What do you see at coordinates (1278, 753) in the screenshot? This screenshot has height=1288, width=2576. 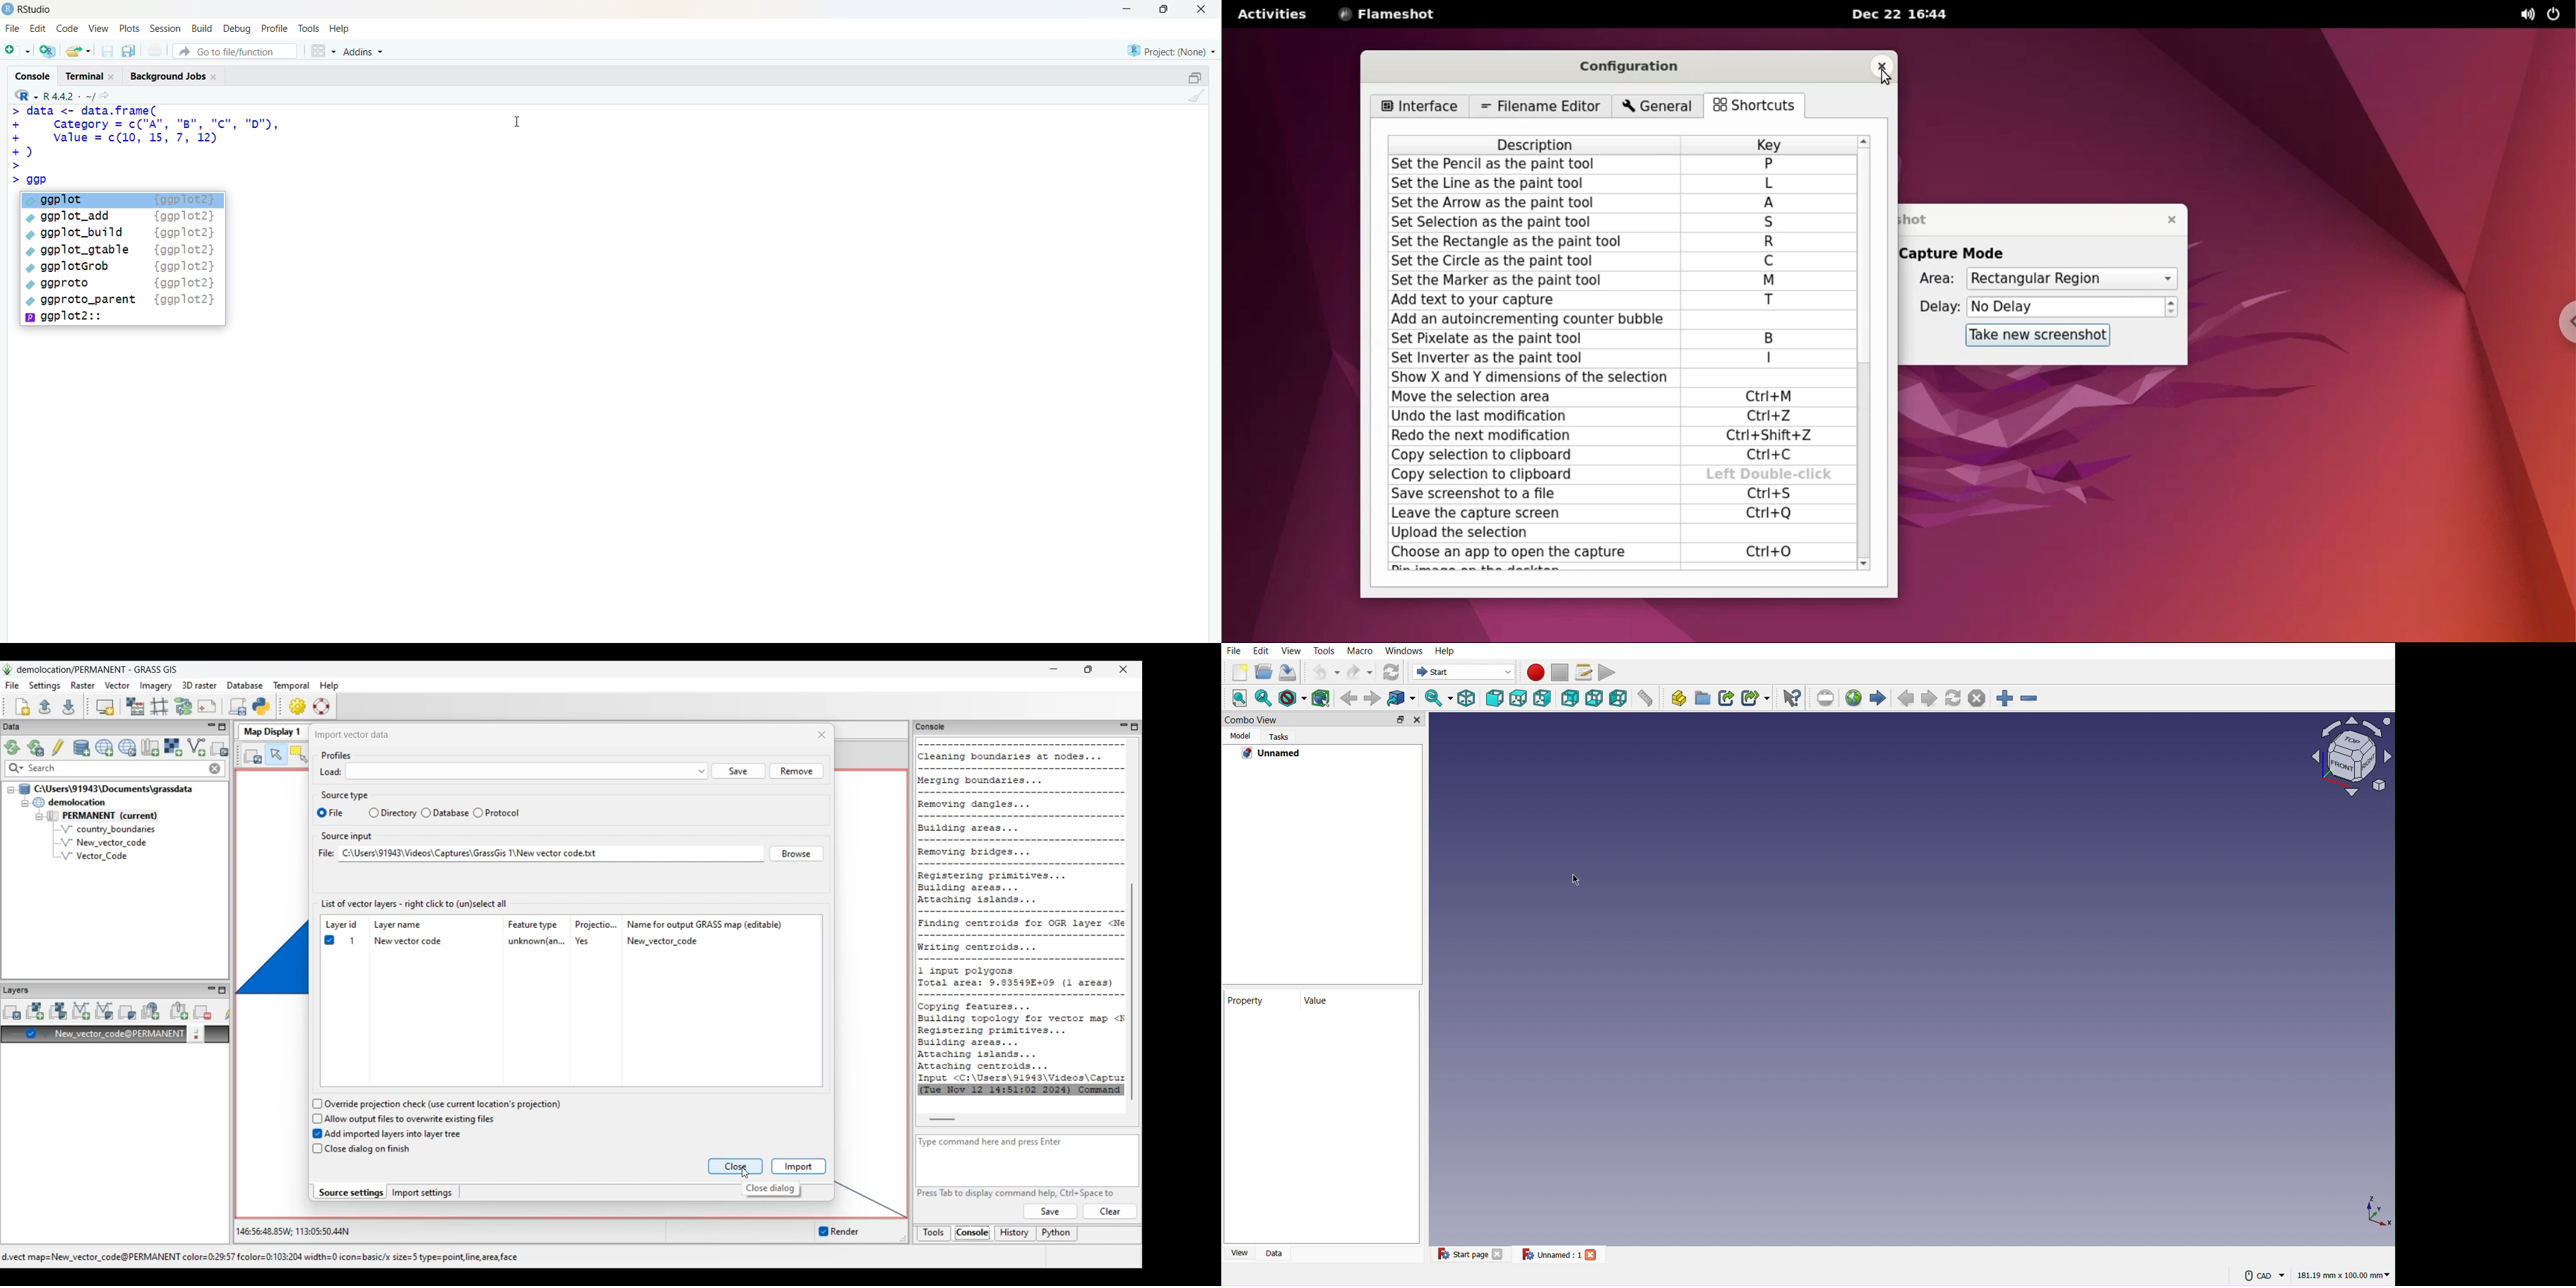 I see `Unnamed project` at bounding box center [1278, 753].